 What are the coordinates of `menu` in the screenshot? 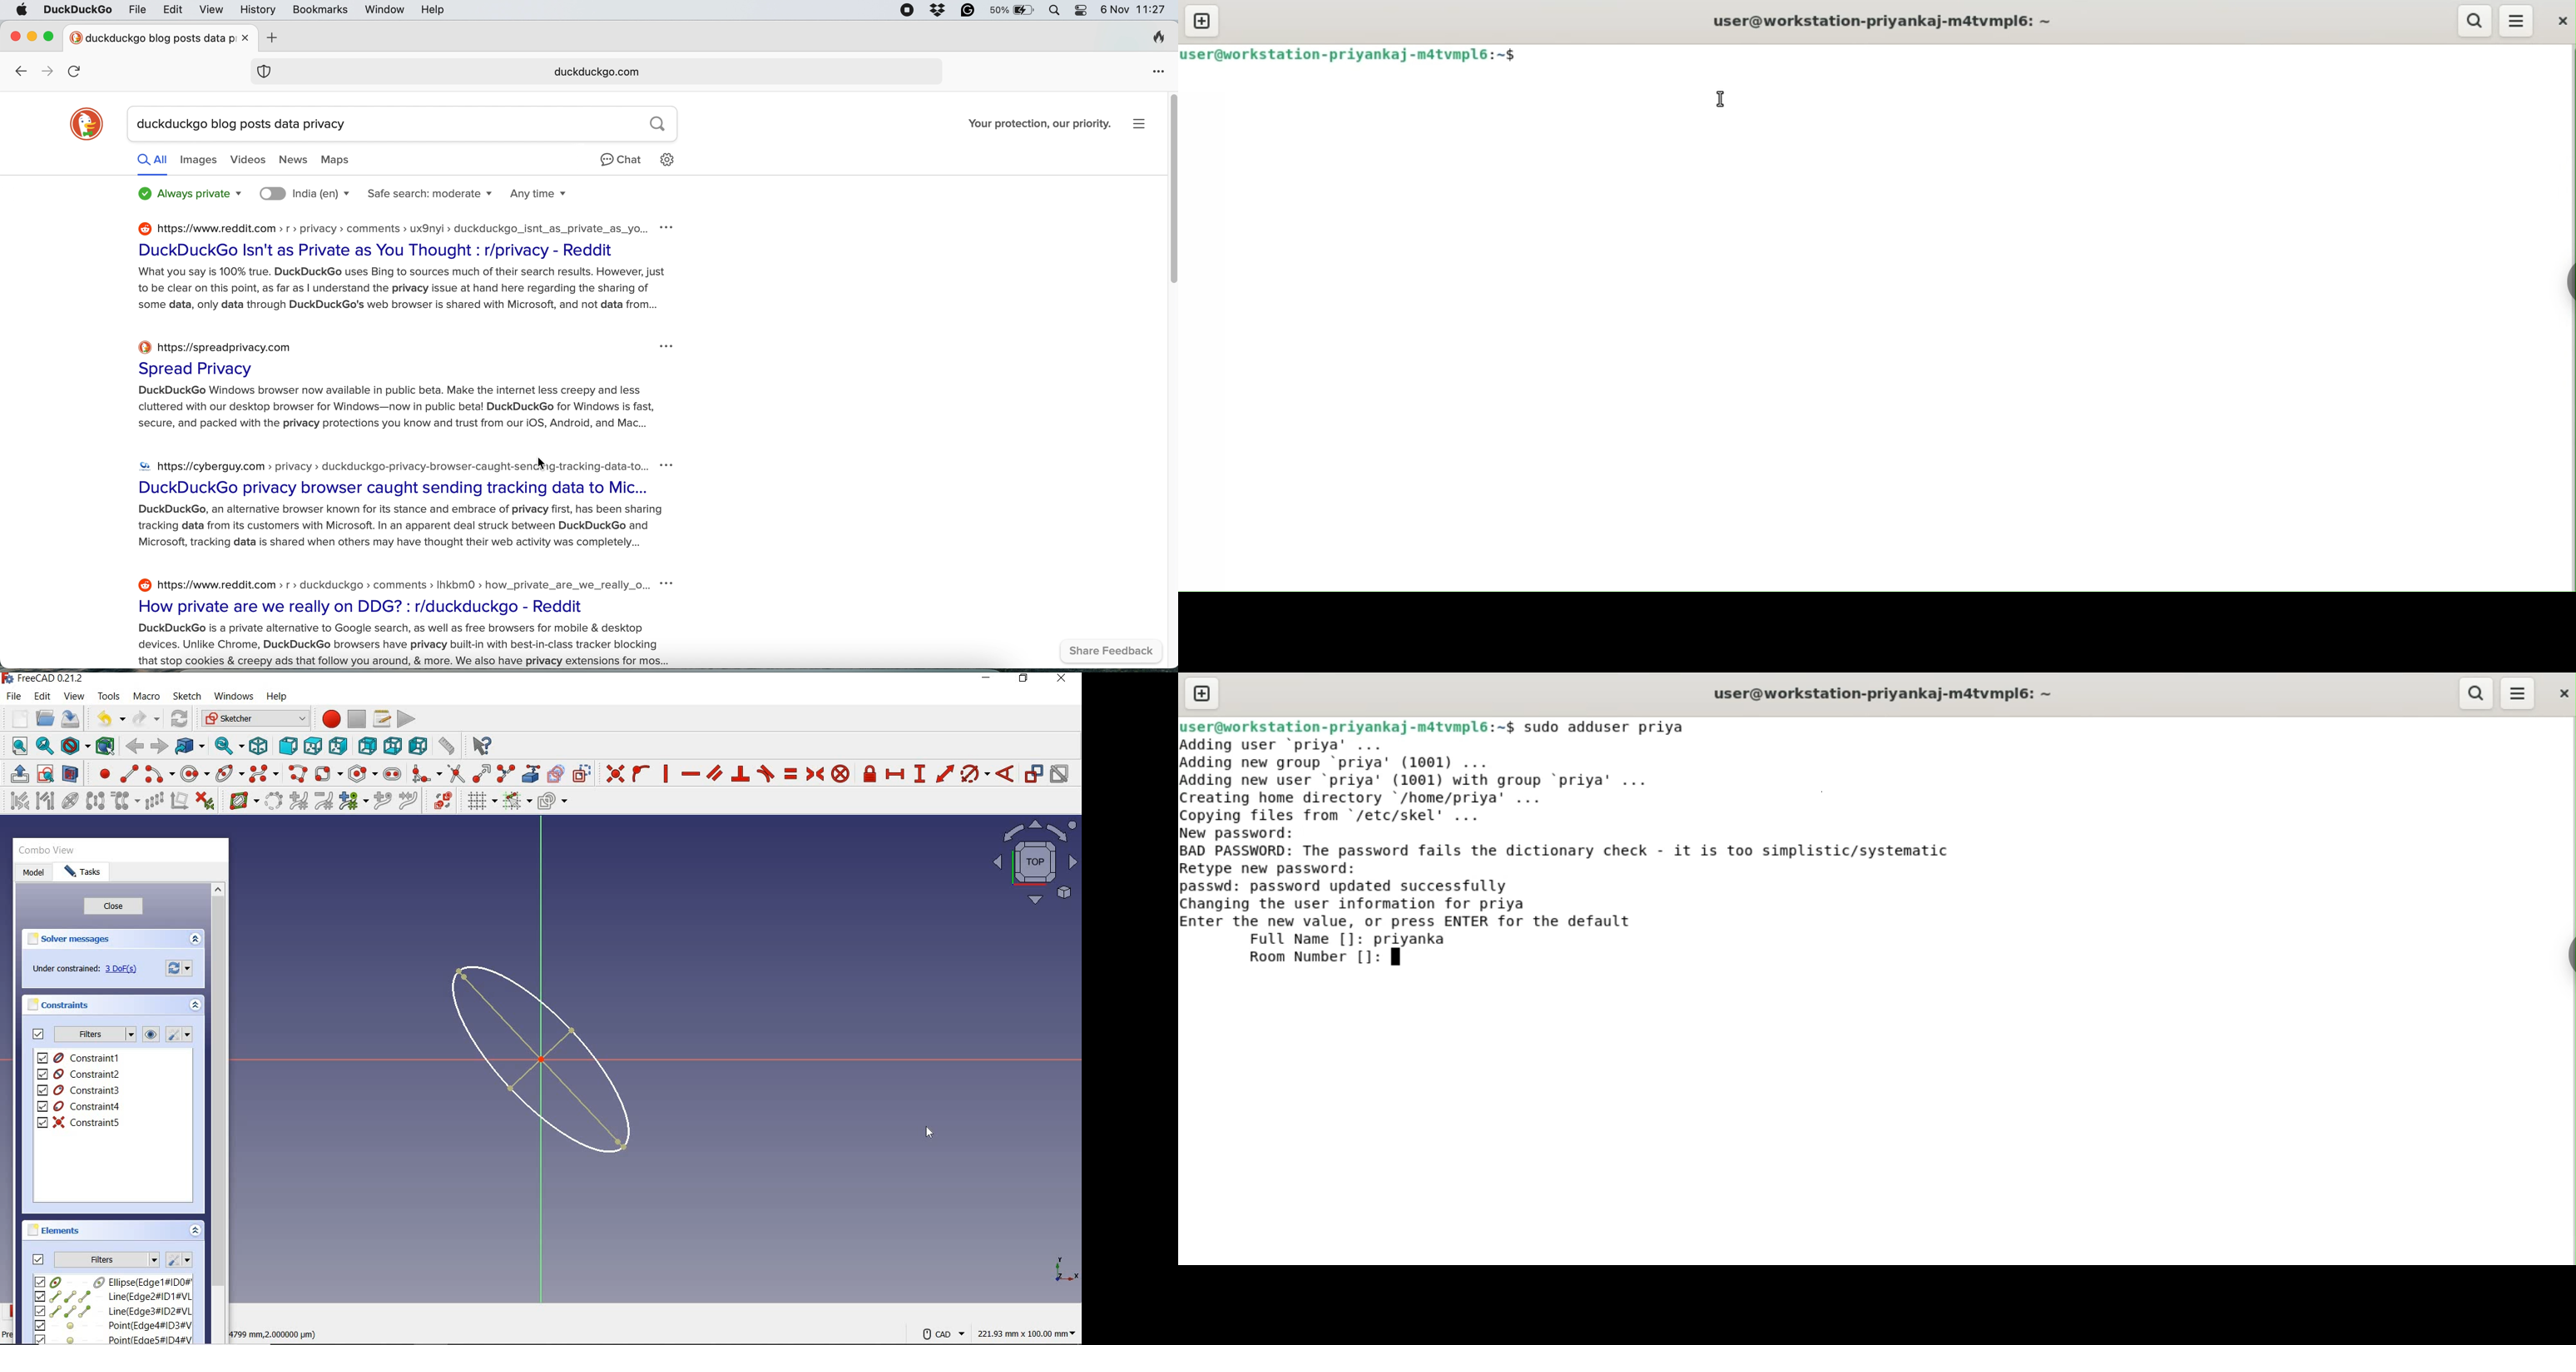 It's located at (2518, 694).